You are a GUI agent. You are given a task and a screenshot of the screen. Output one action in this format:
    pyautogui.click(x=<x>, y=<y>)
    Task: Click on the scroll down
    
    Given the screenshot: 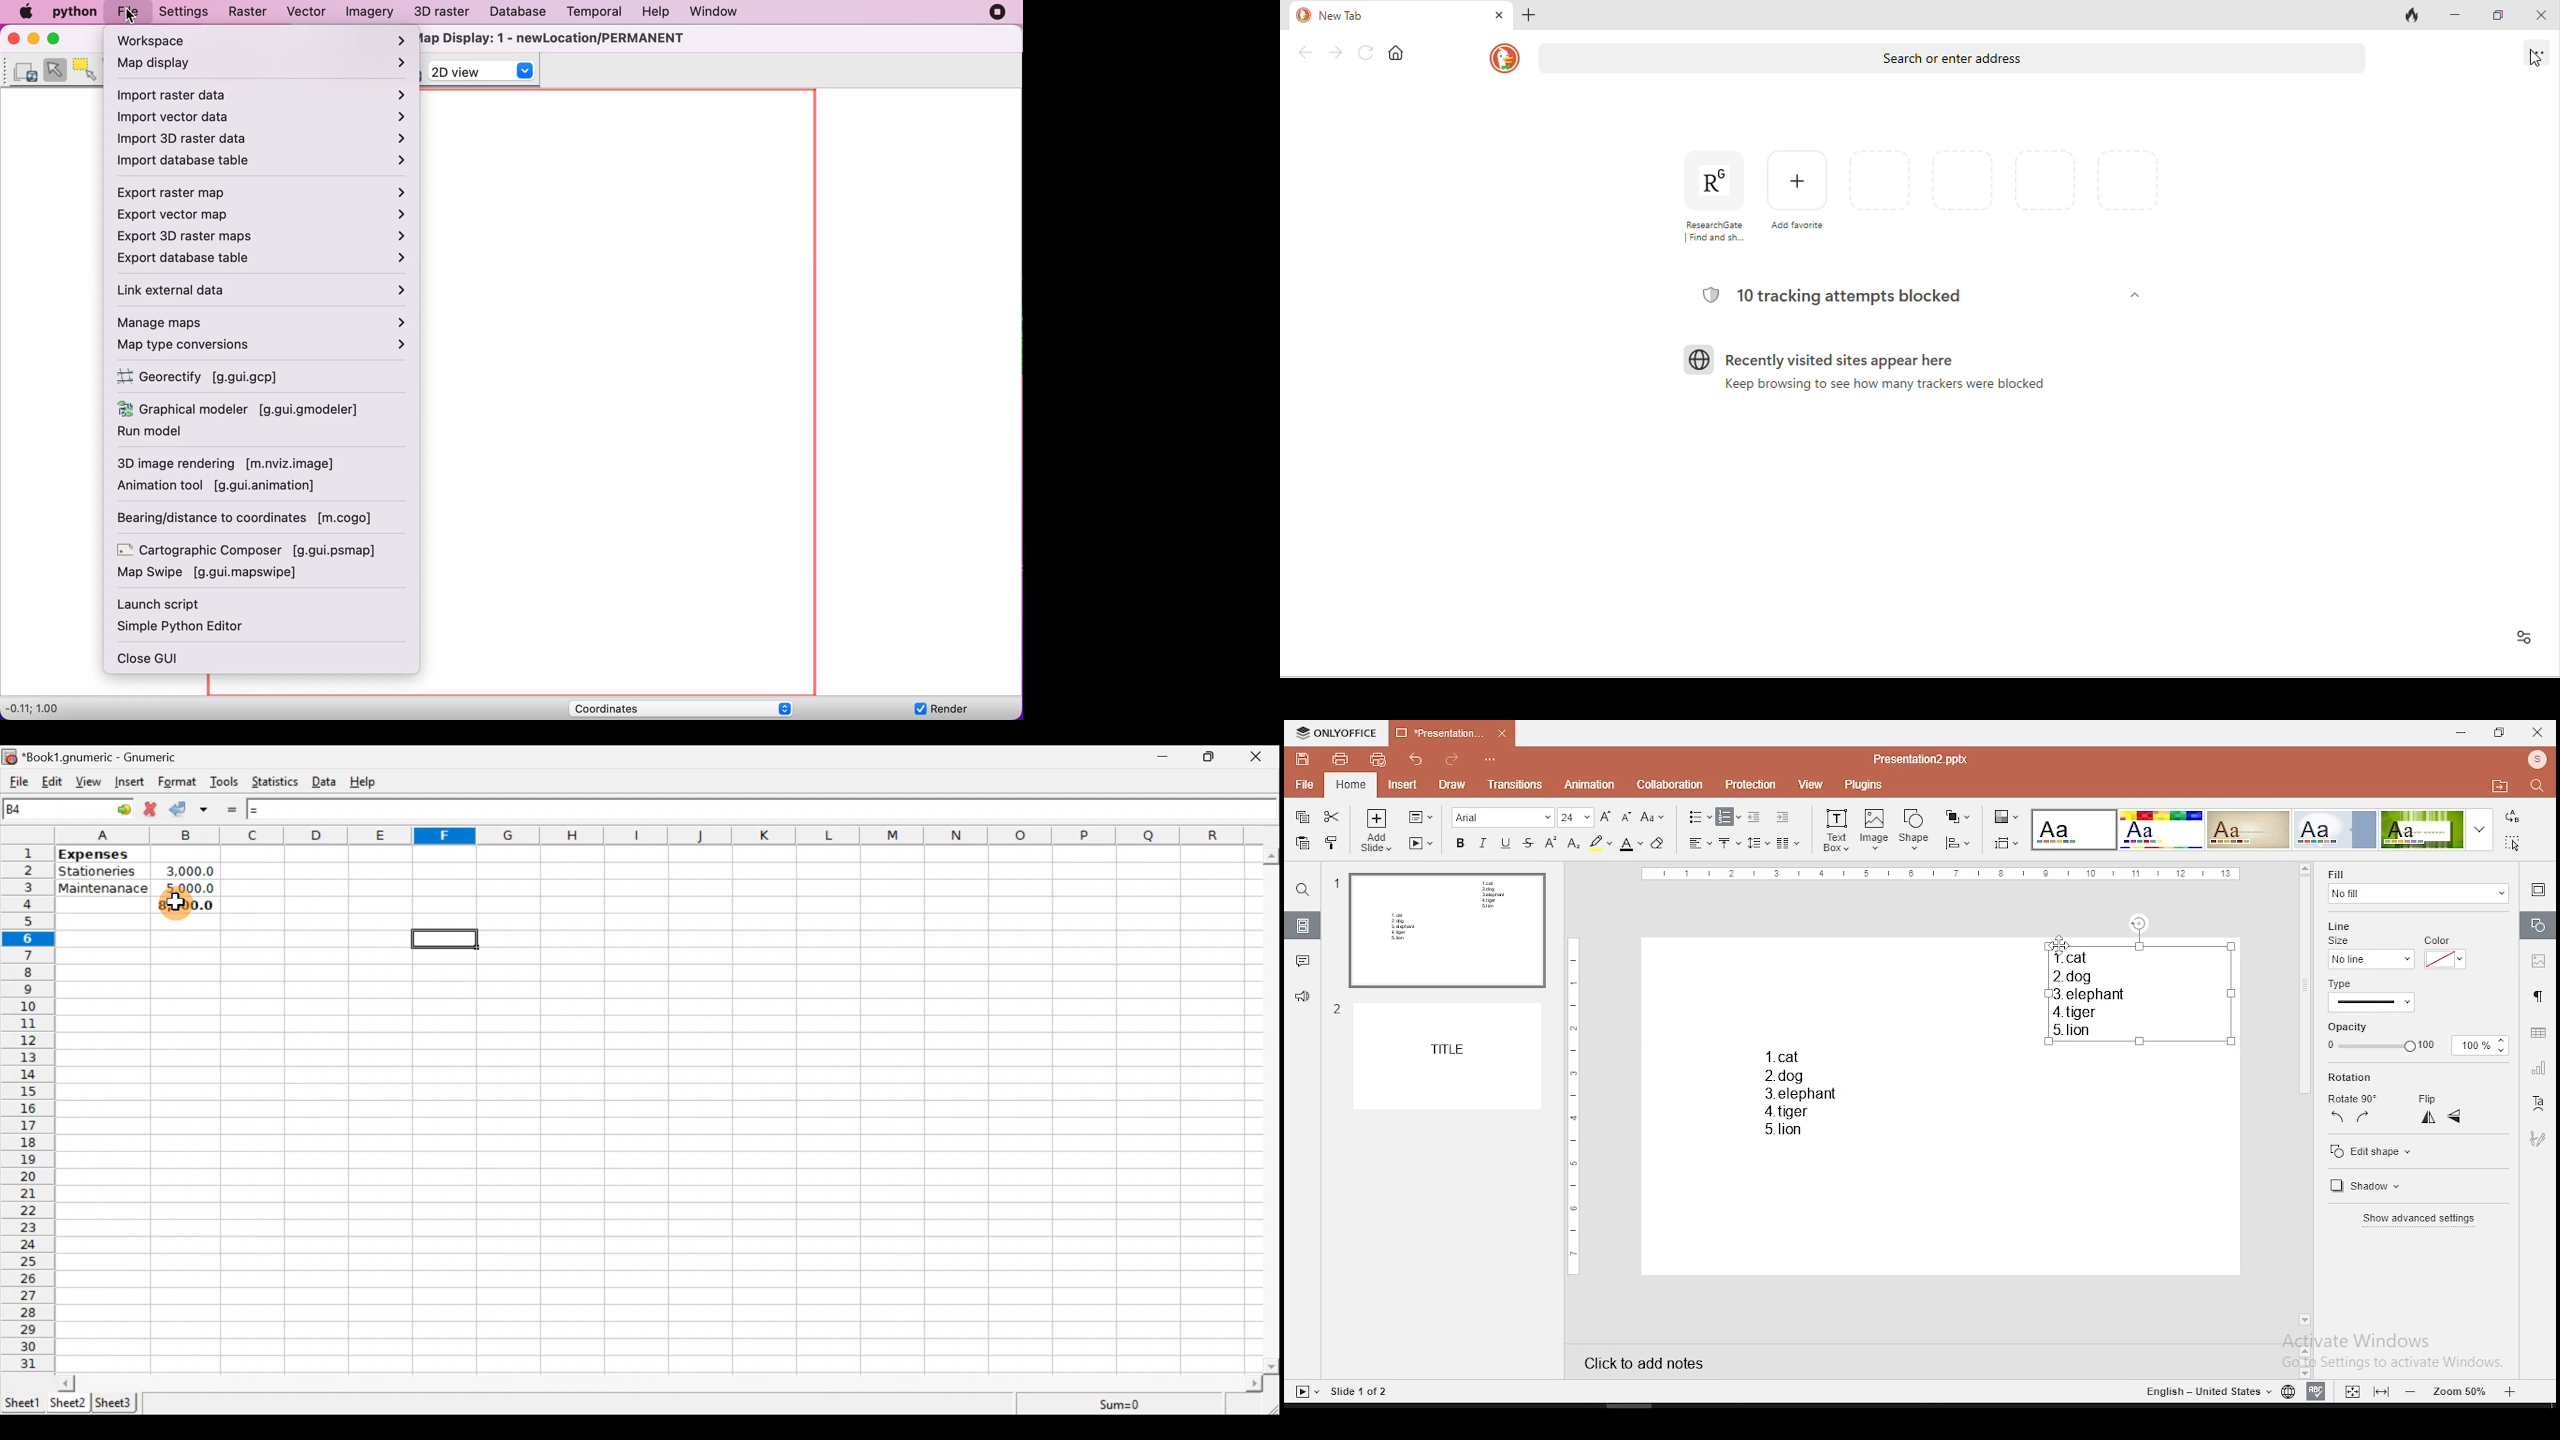 What is the action you would take?
    pyautogui.click(x=1272, y=1366)
    